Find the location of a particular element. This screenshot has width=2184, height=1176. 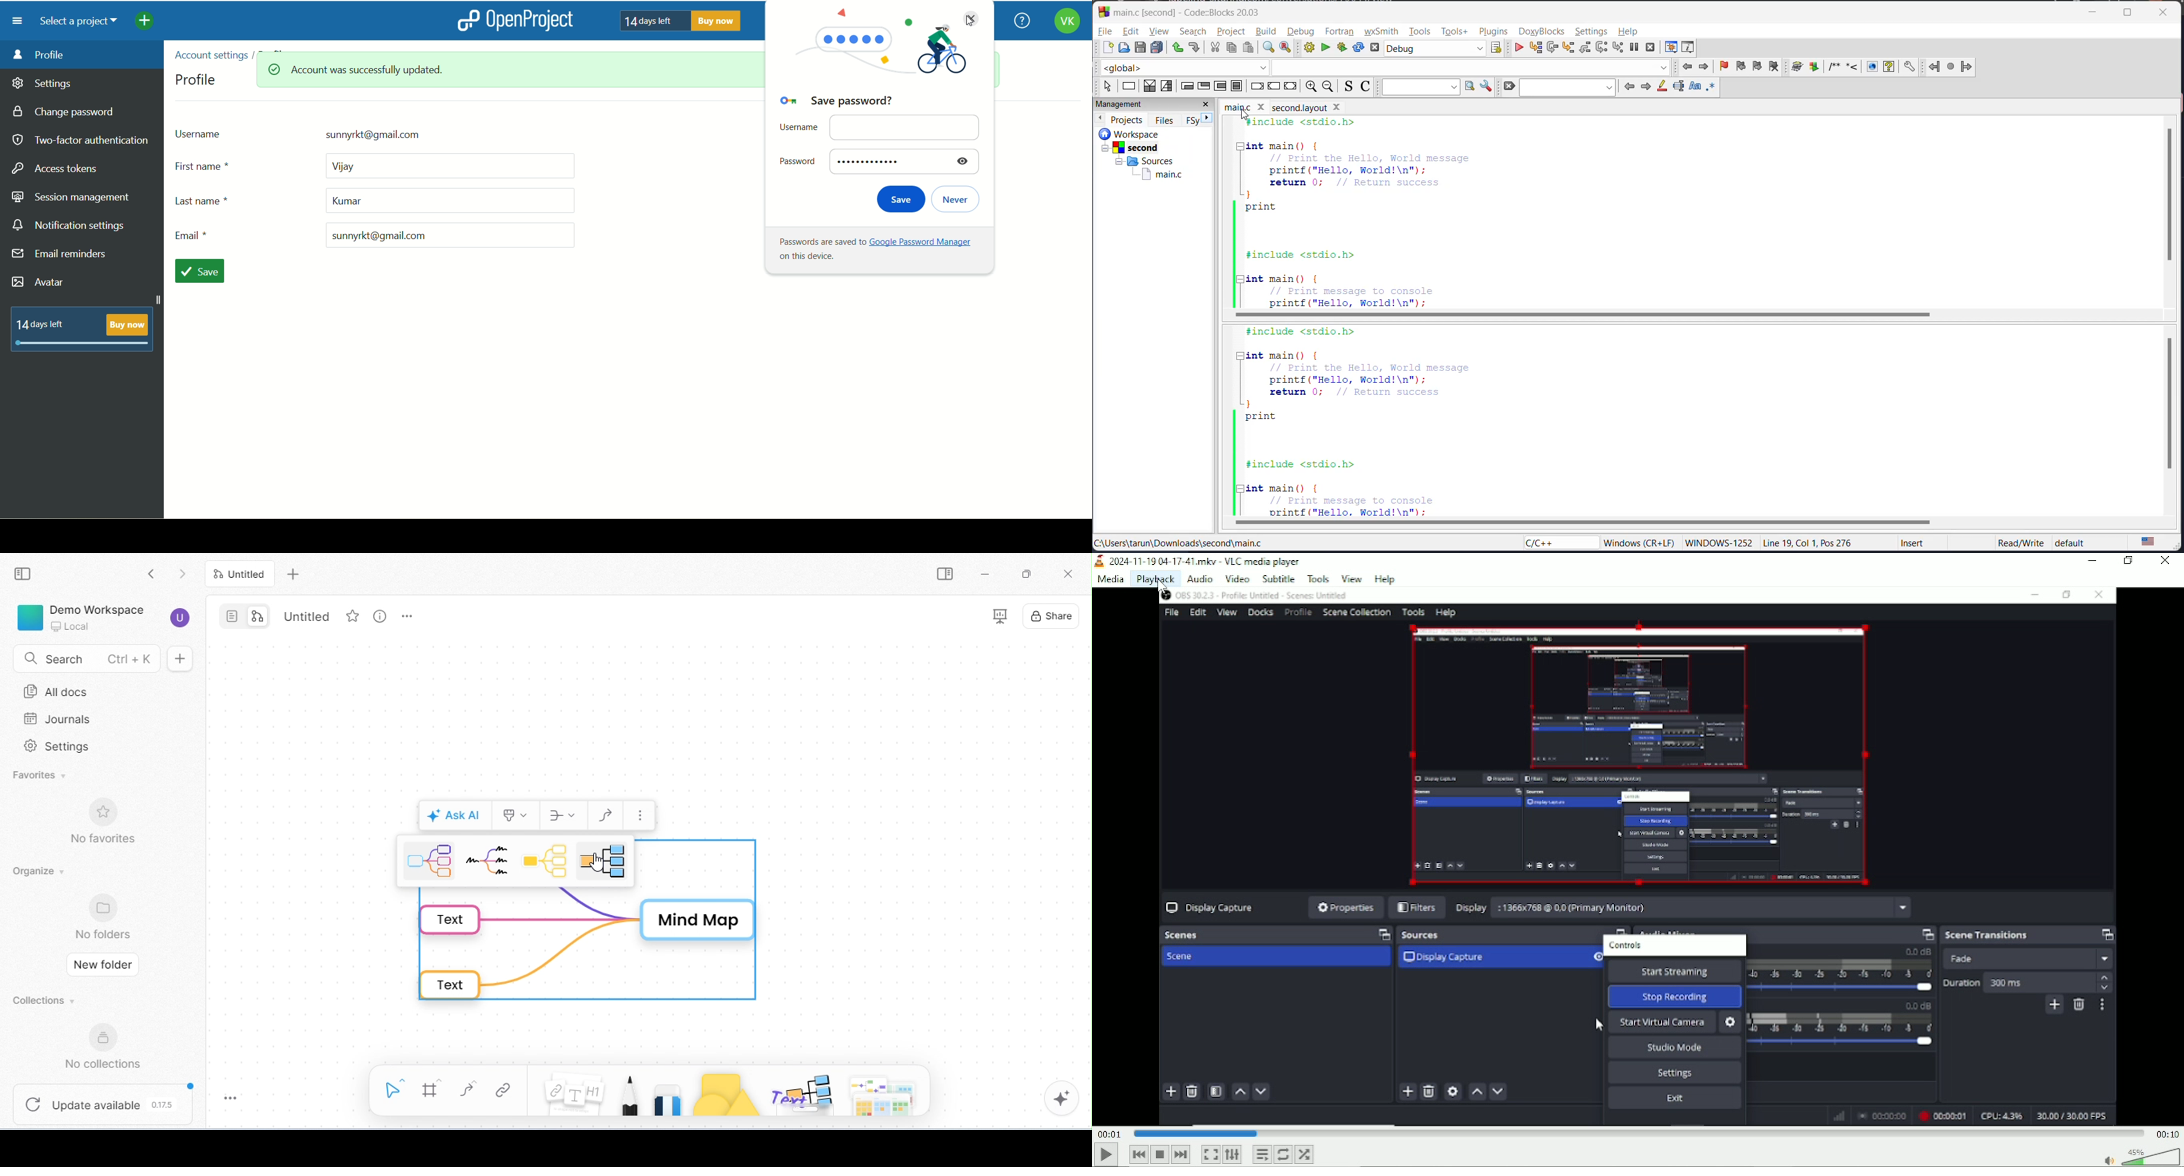

new folder is located at coordinates (102, 963).